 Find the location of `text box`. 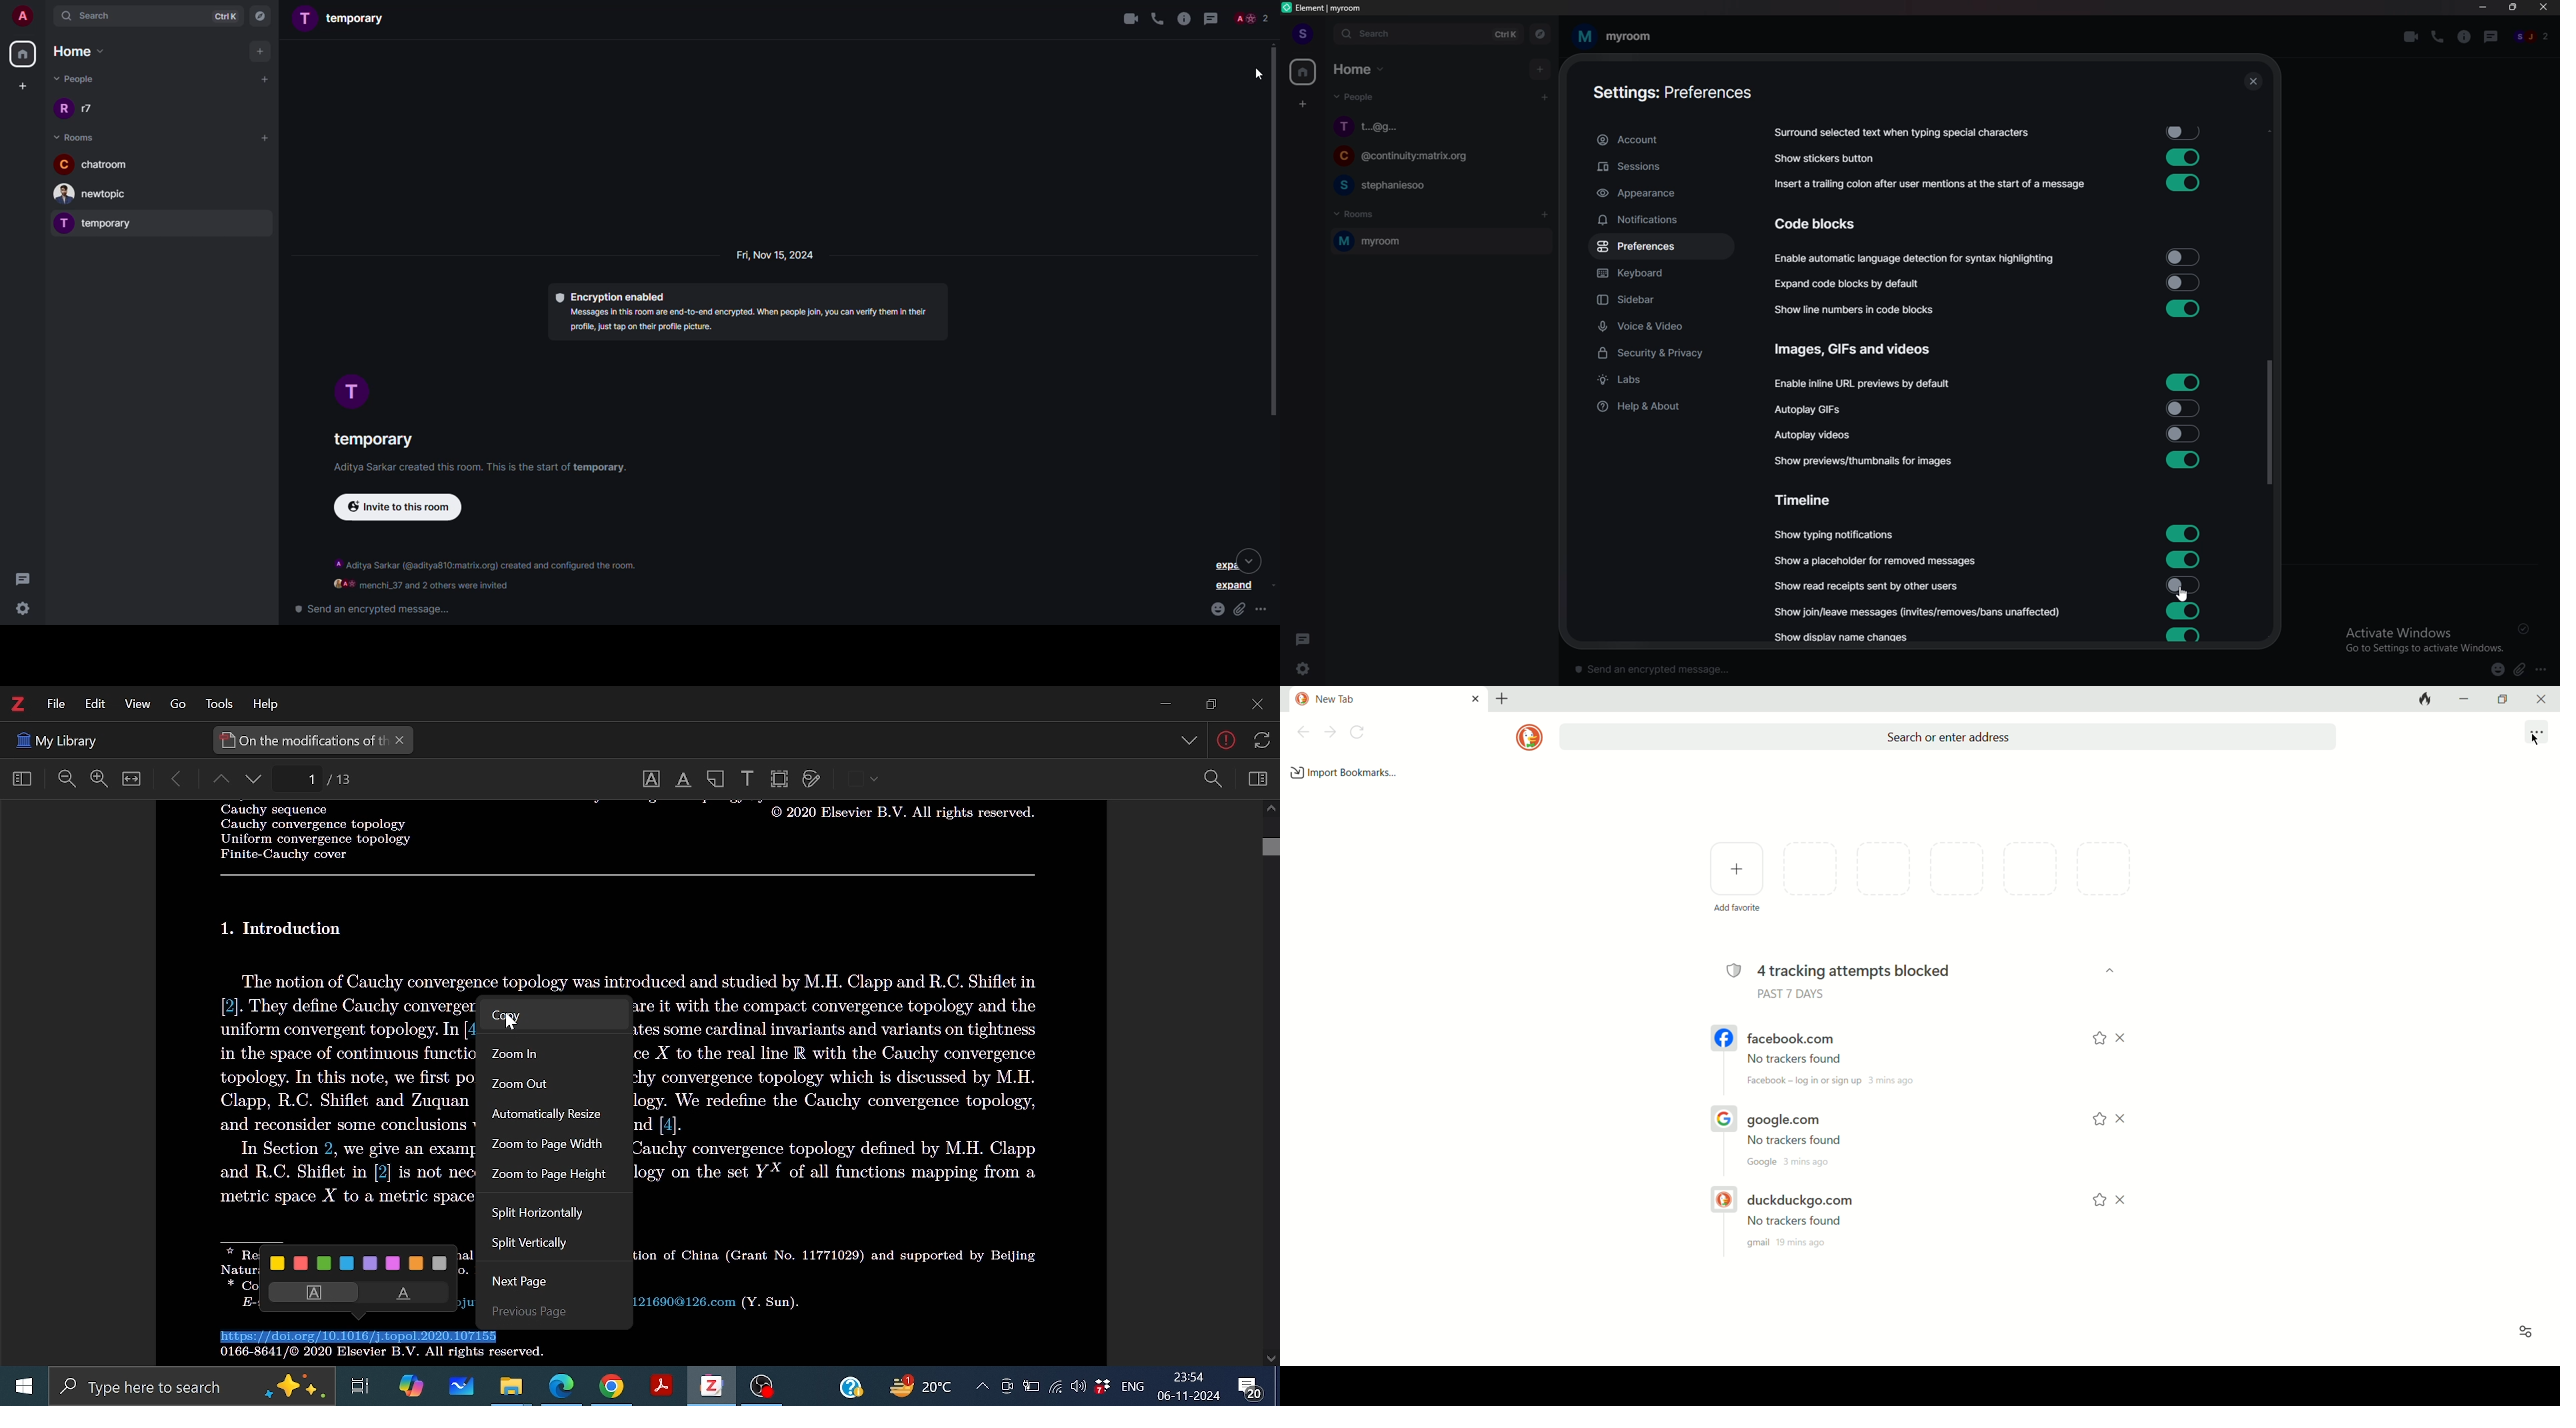

text box is located at coordinates (1763, 667).